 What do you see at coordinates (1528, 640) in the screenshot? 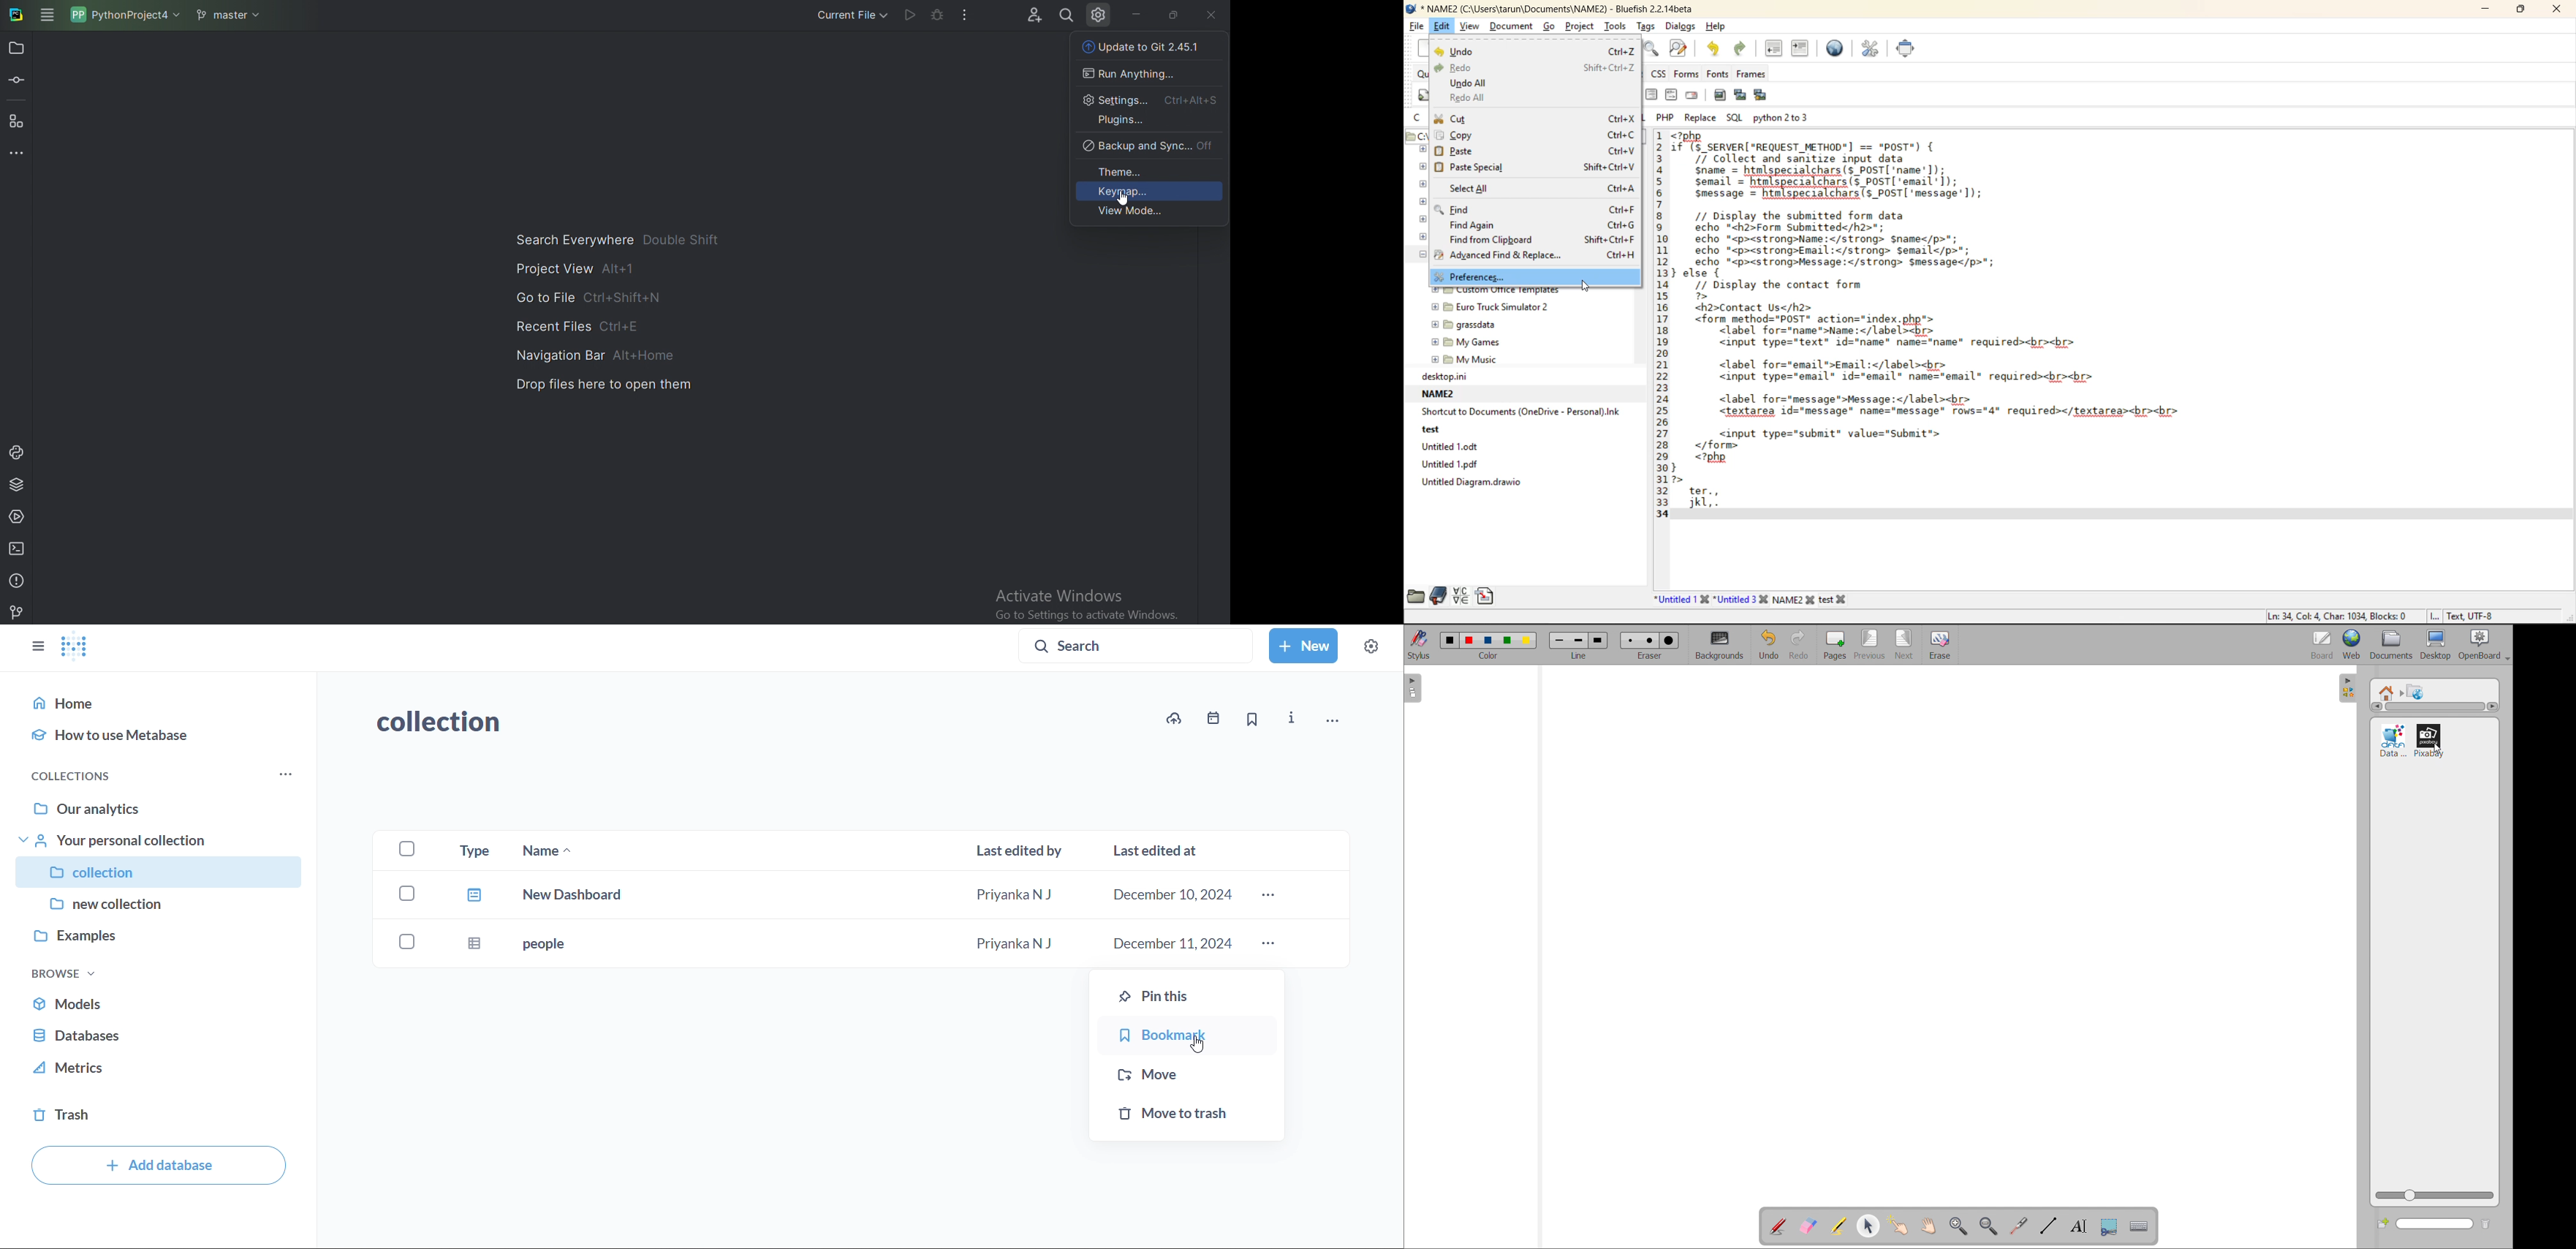
I see `Color 5` at bounding box center [1528, 640].